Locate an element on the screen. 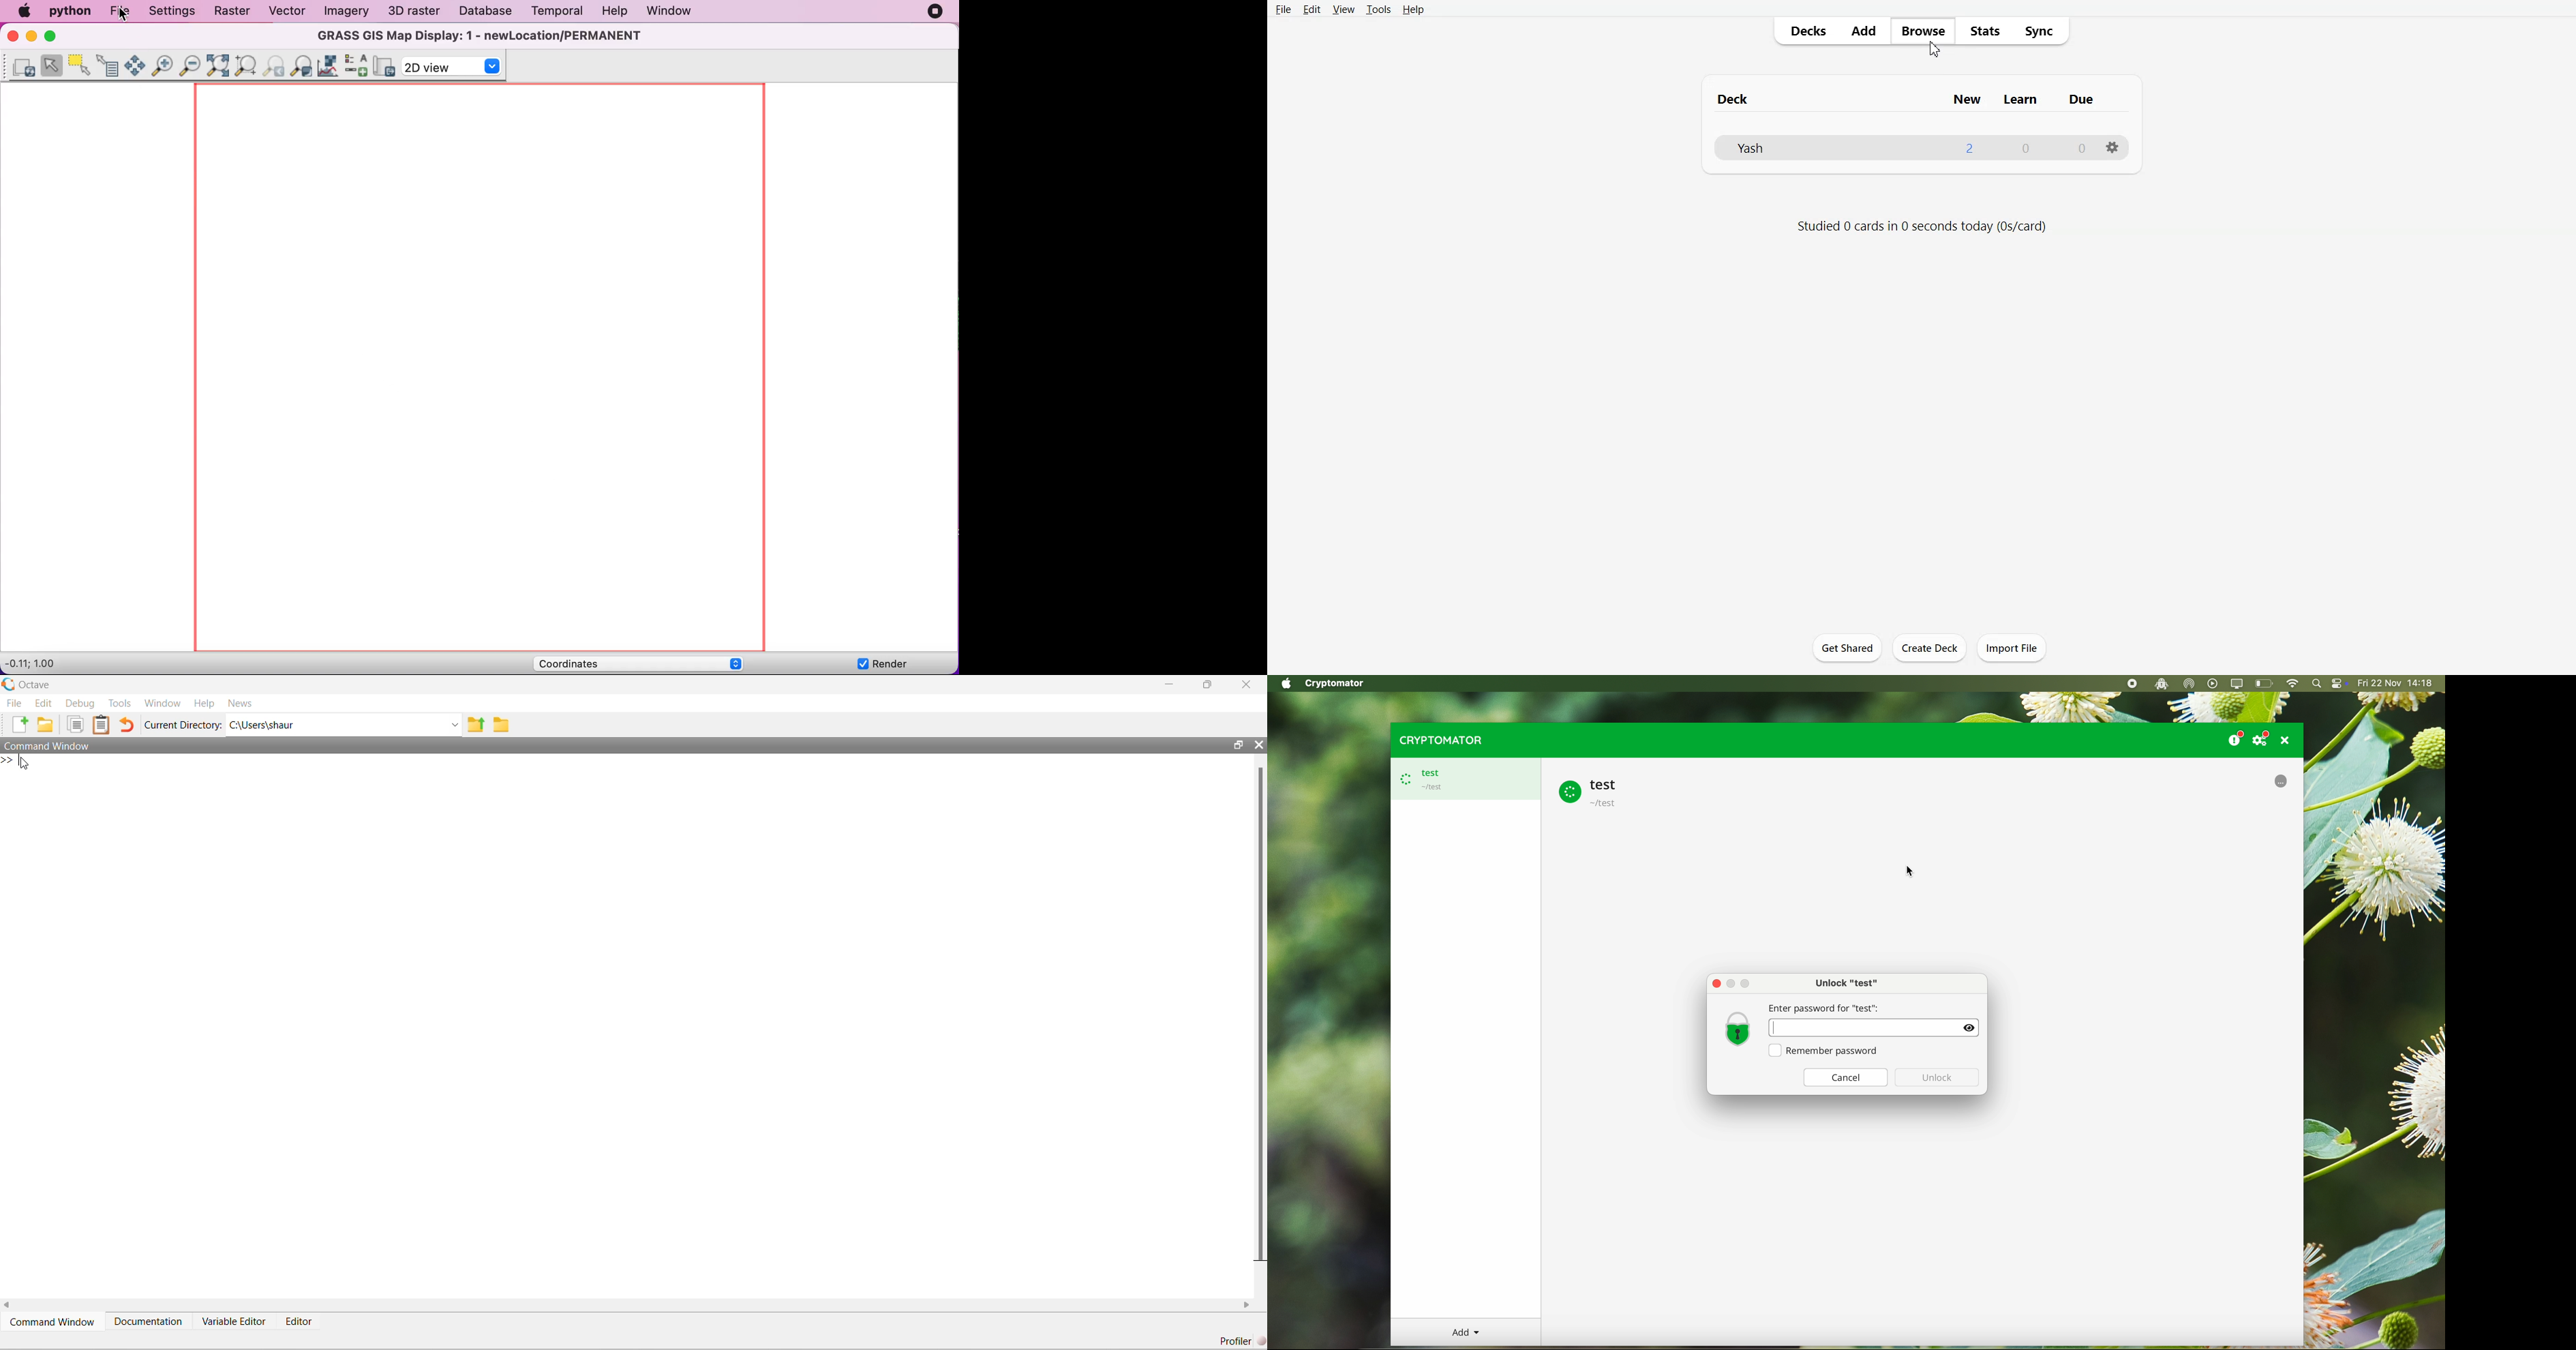  Sync is located at coordinates (2044, 31).